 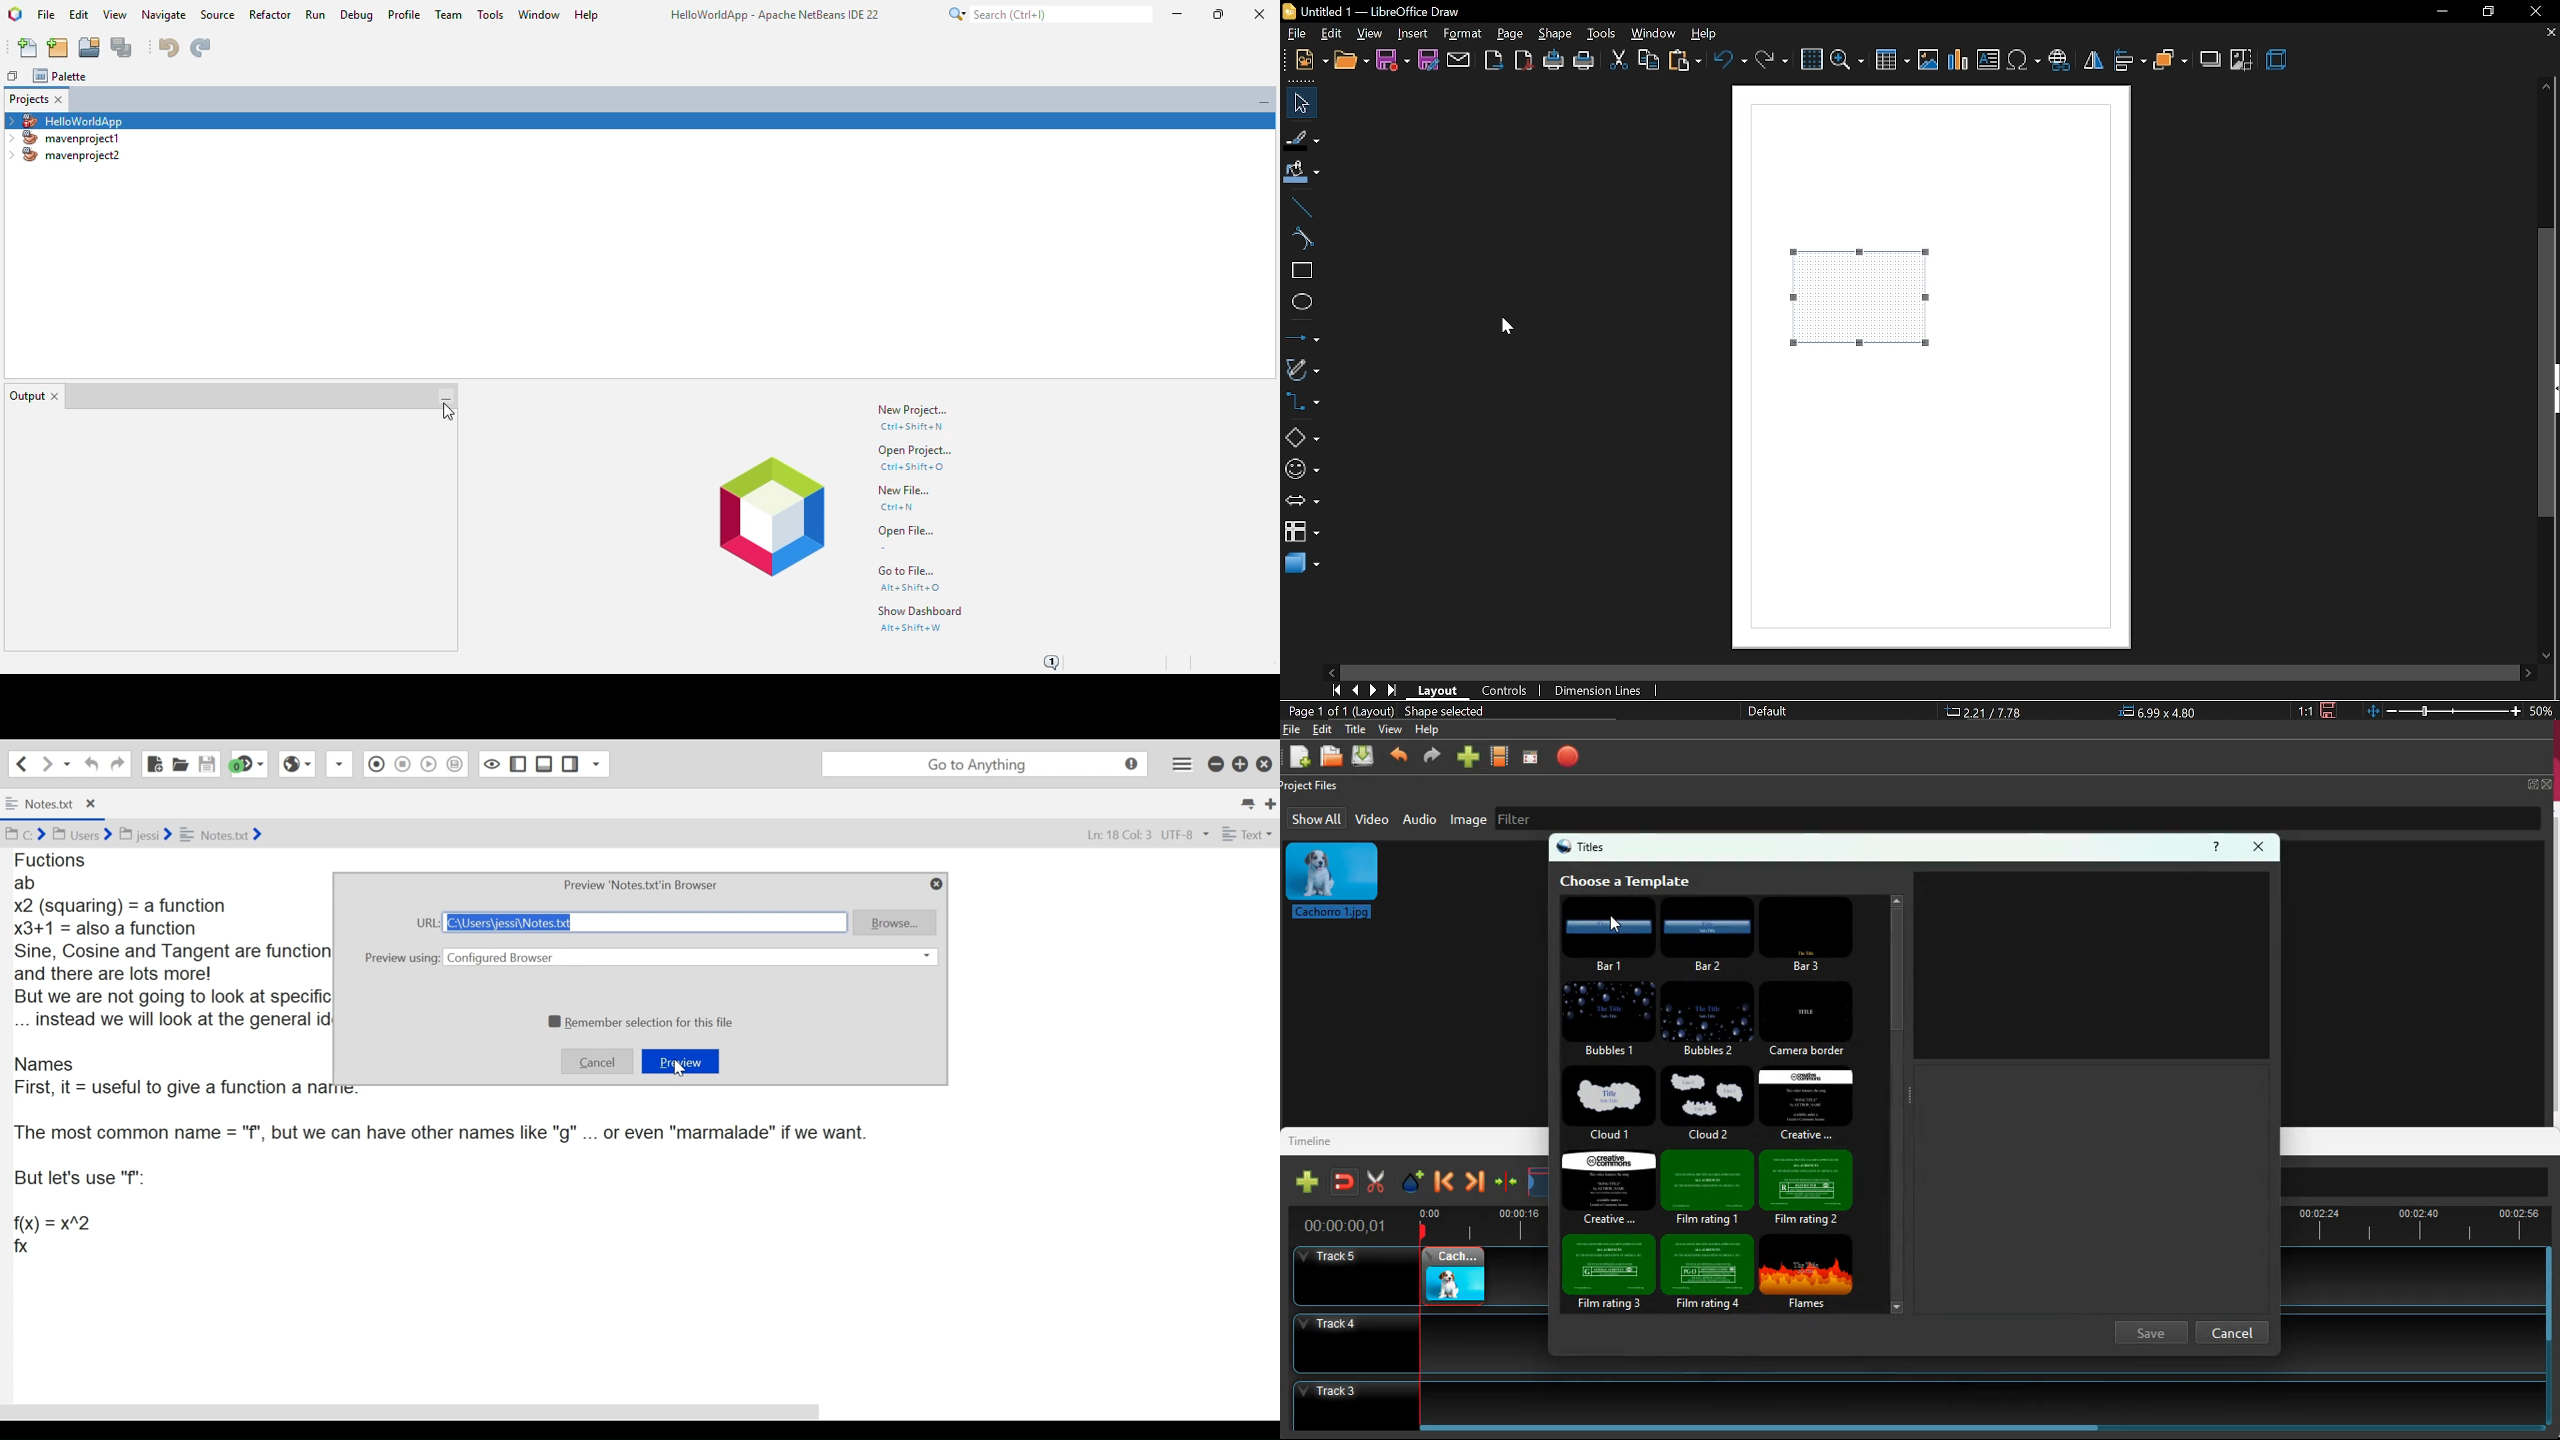 I want to click on cut, so click(x=1618, y=60).